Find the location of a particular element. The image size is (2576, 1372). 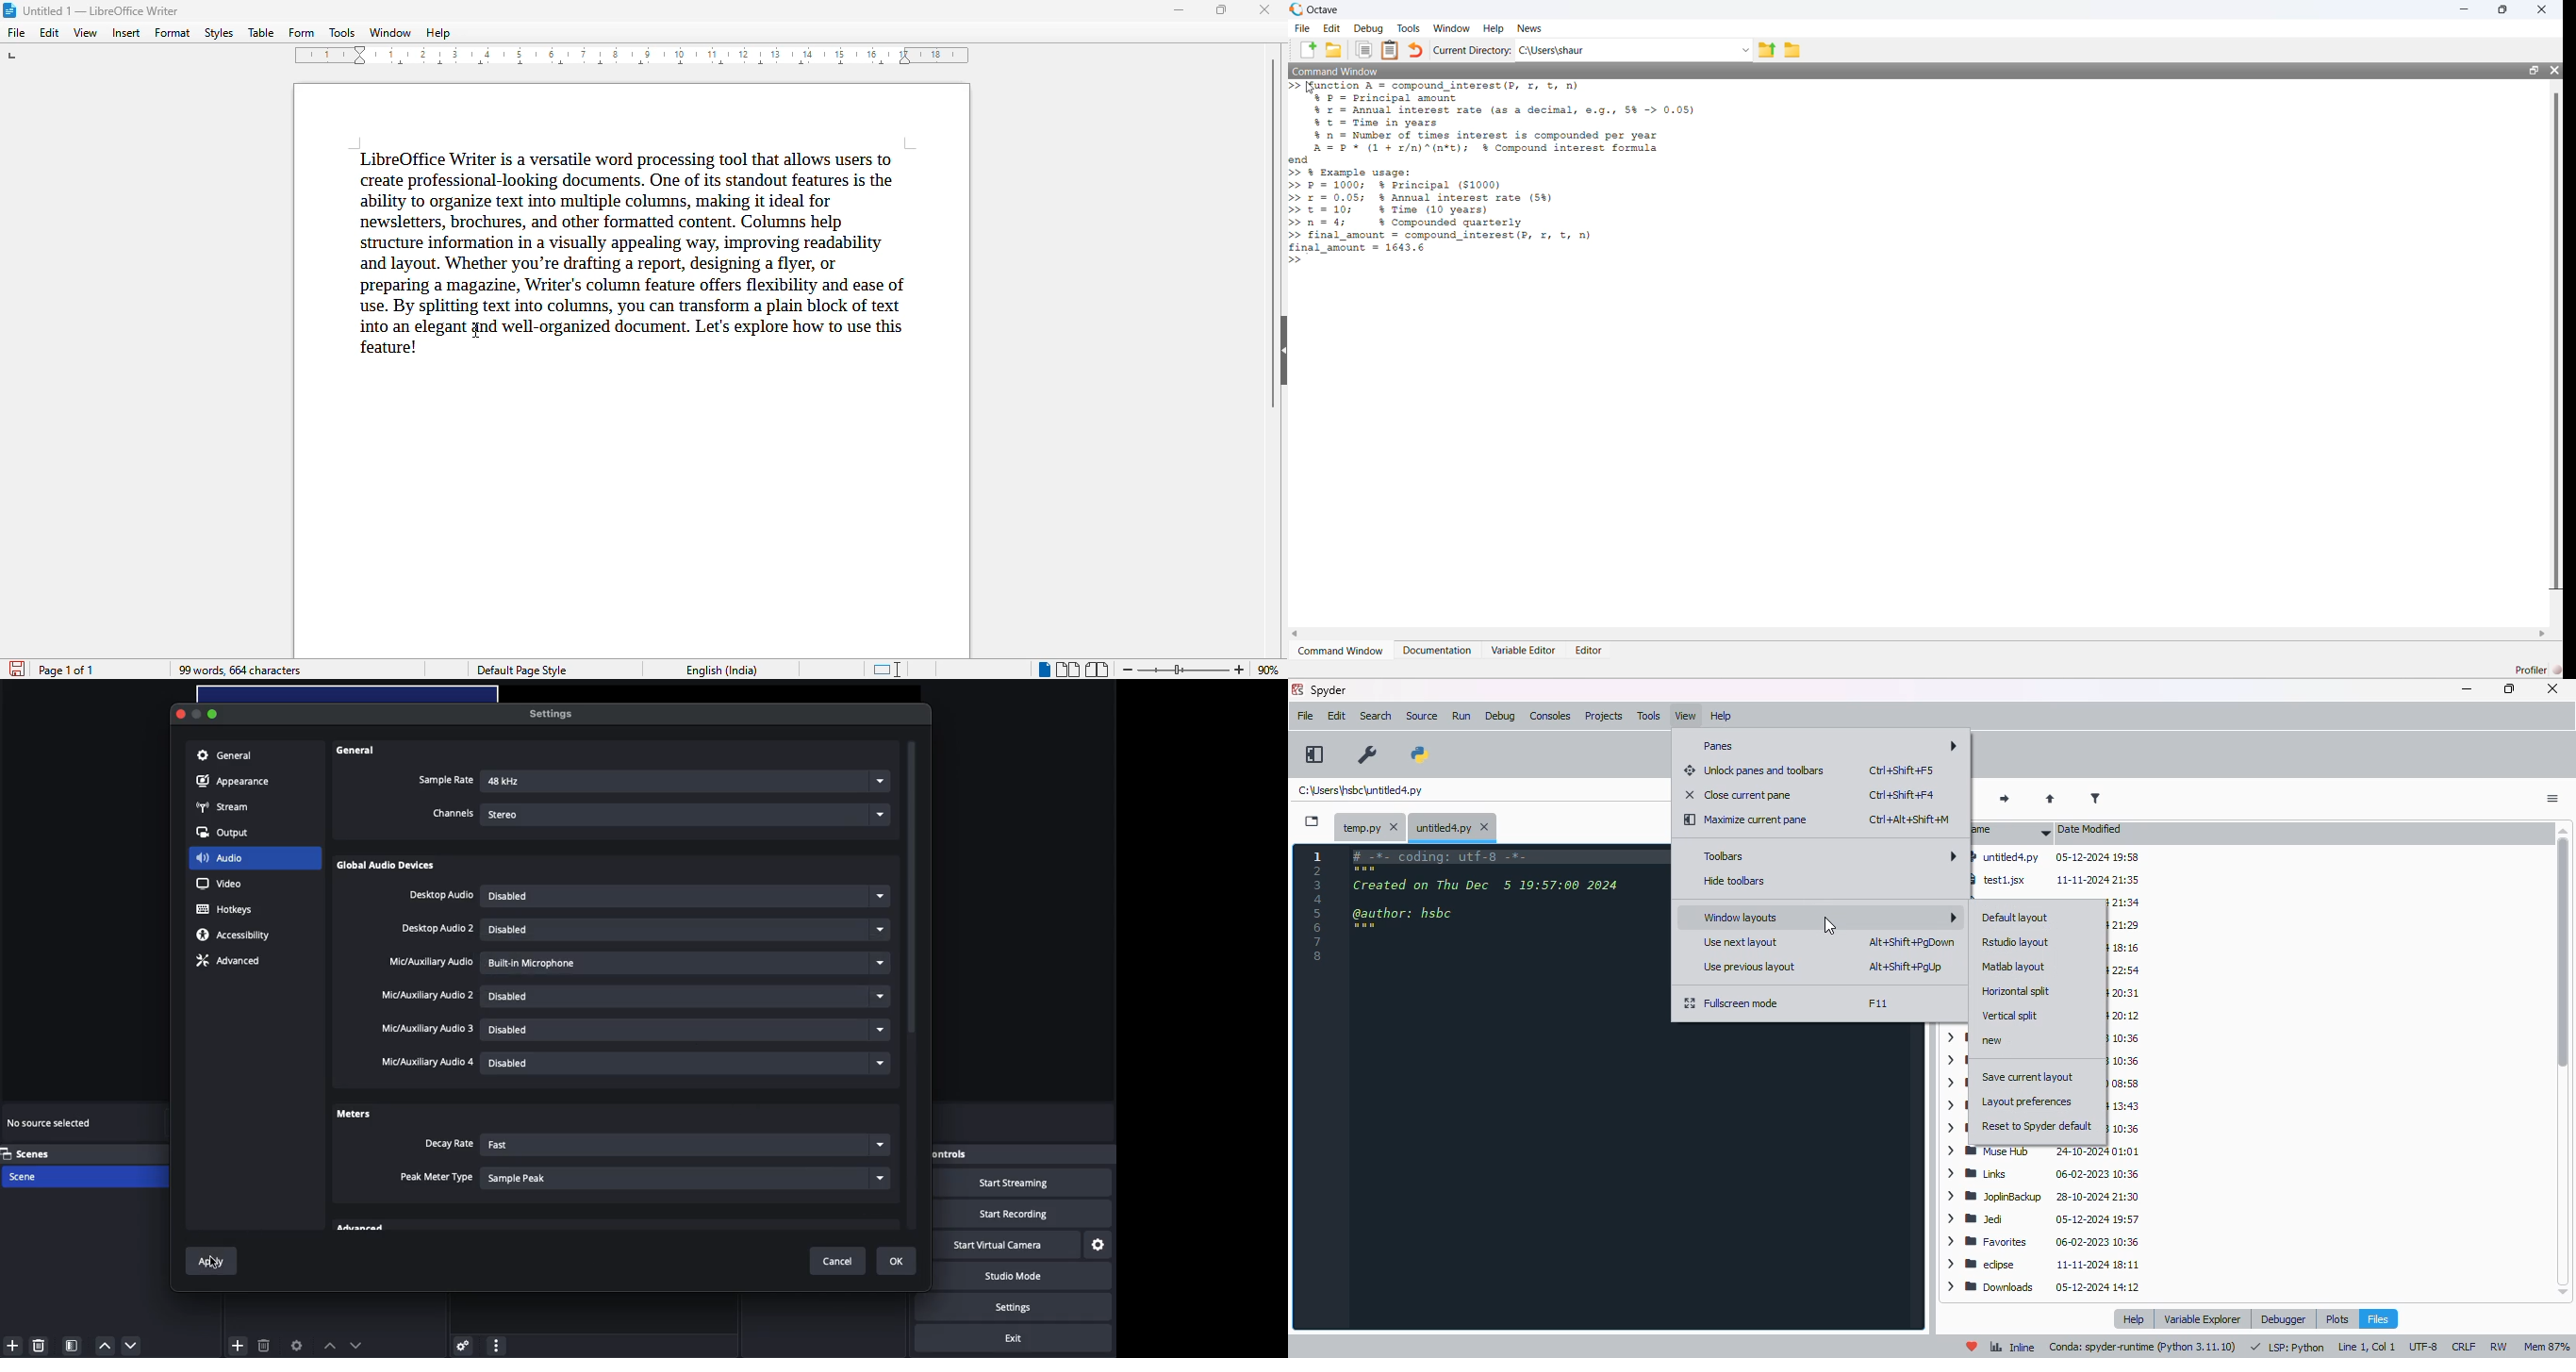

consoles is located at coordinates (1550, 715).